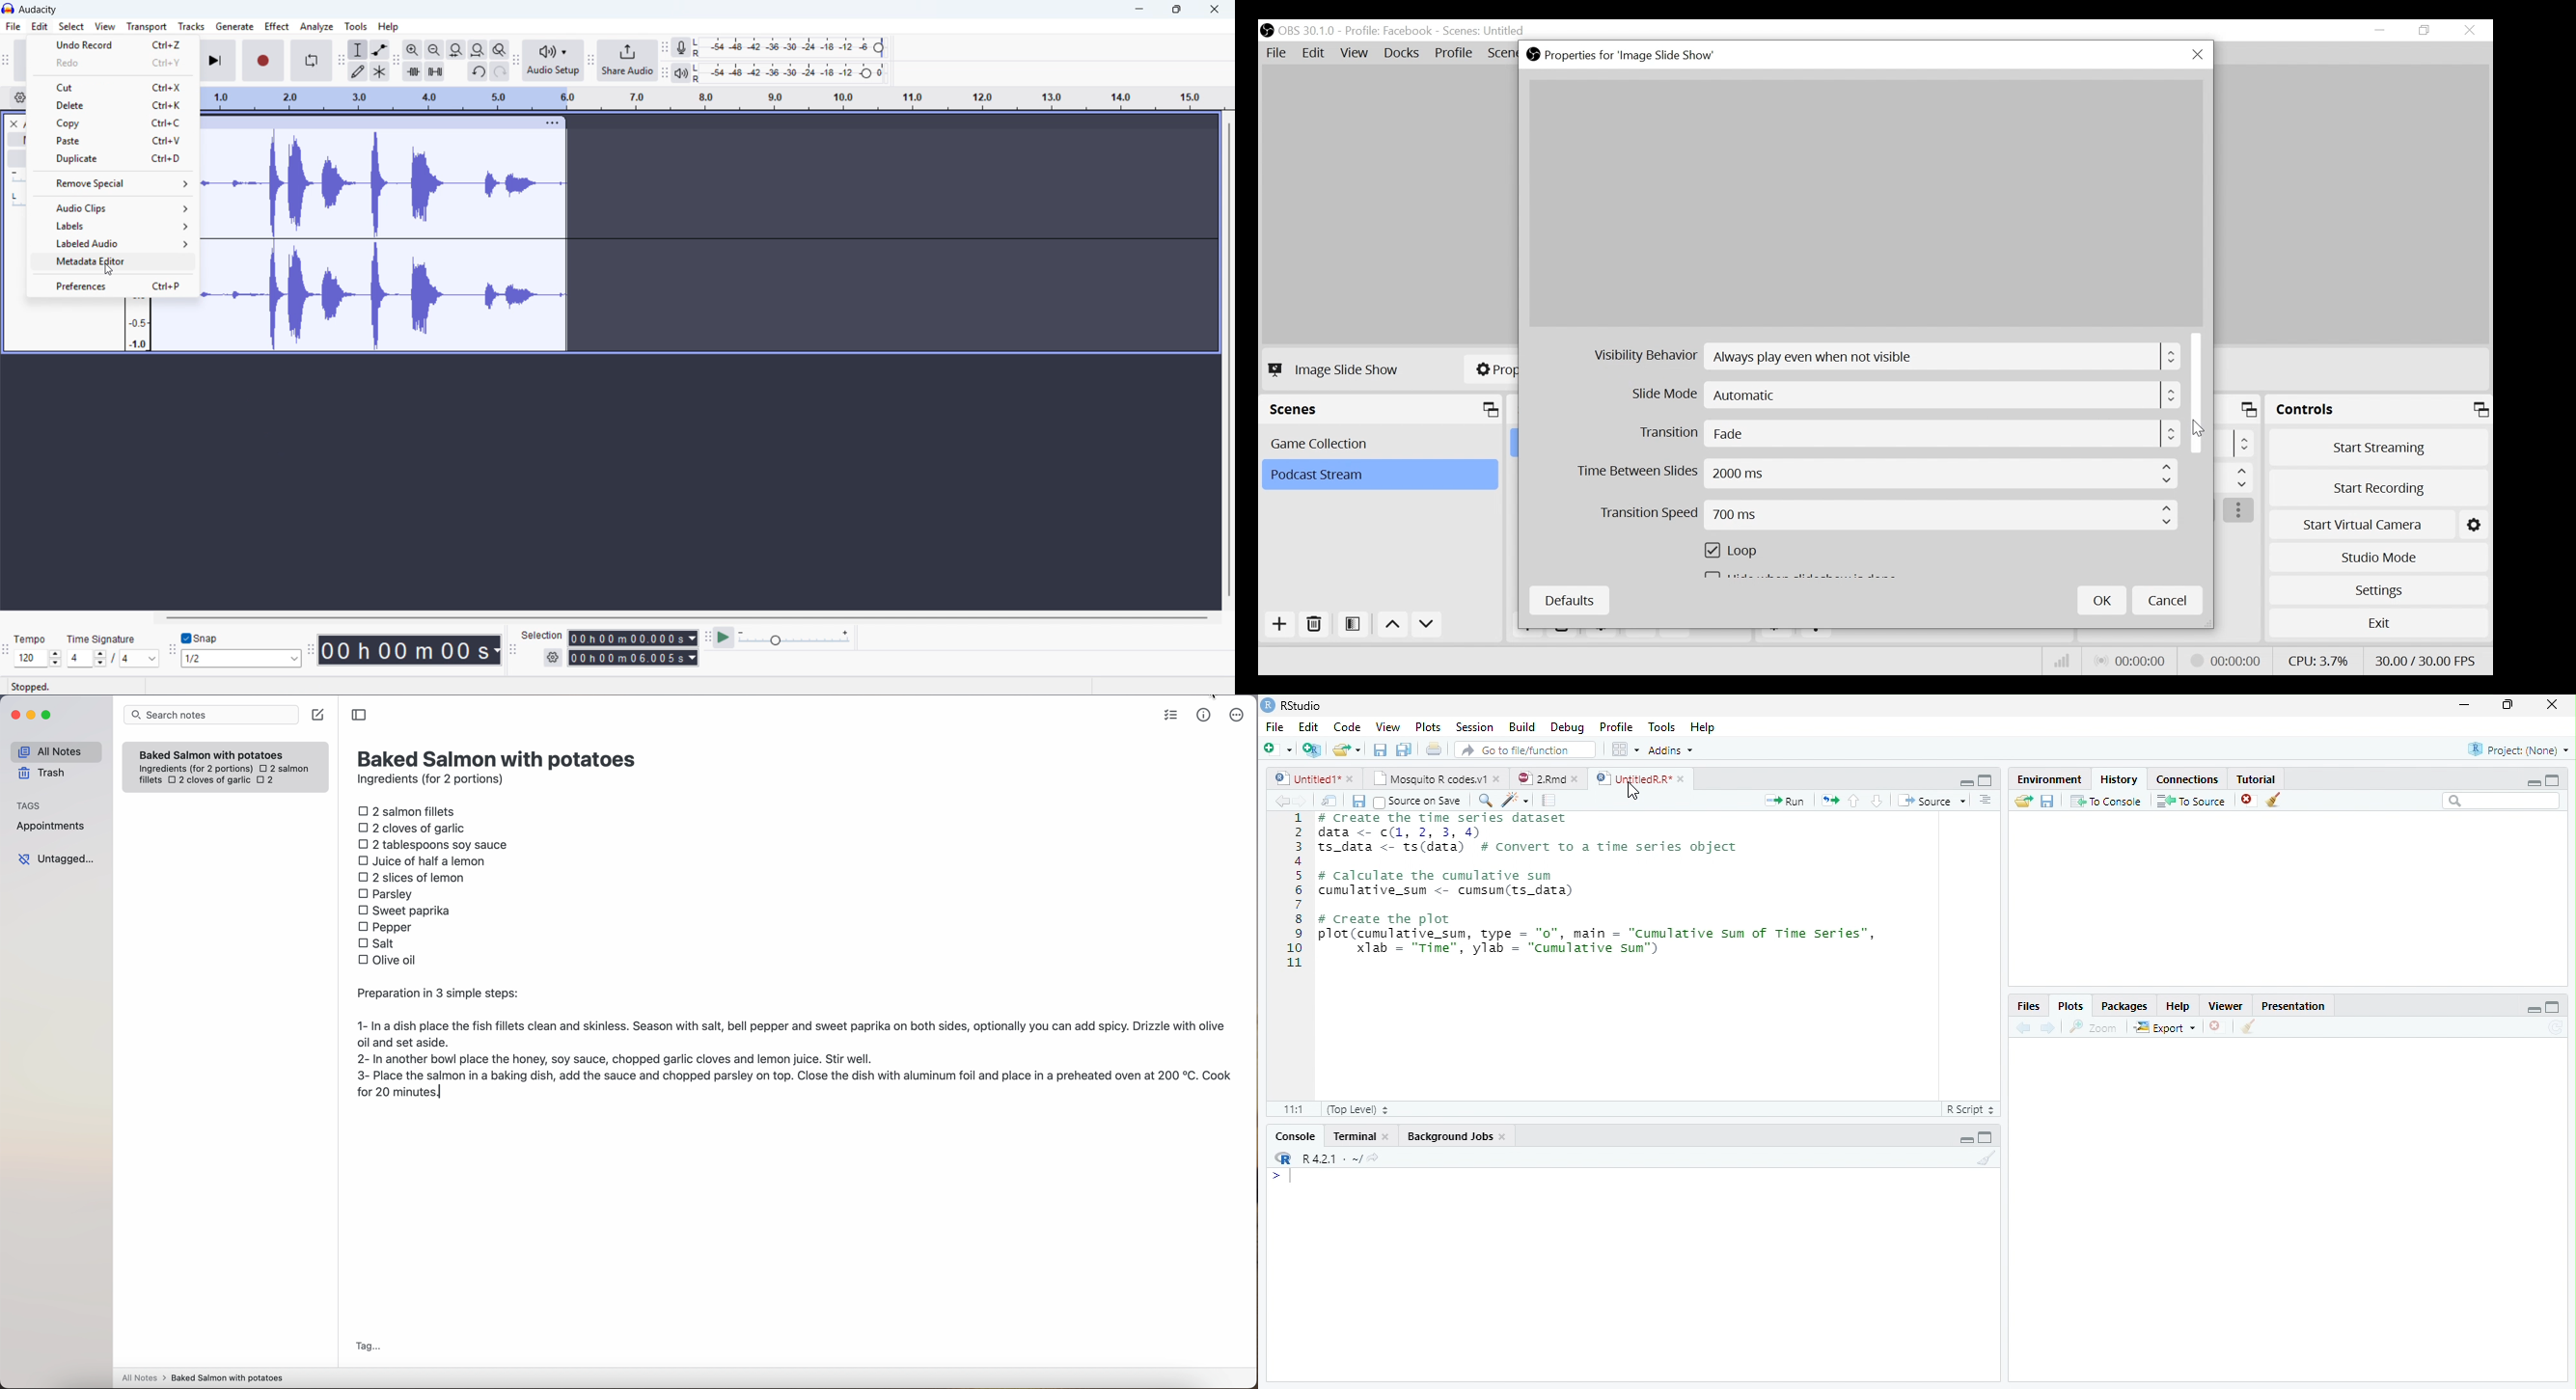 The width and height of the screenshot is (2576, 1400). What do you see at coordinates (2425, 31) in the screenshot?
I see `Restore` at bounding box center [2425, 31].